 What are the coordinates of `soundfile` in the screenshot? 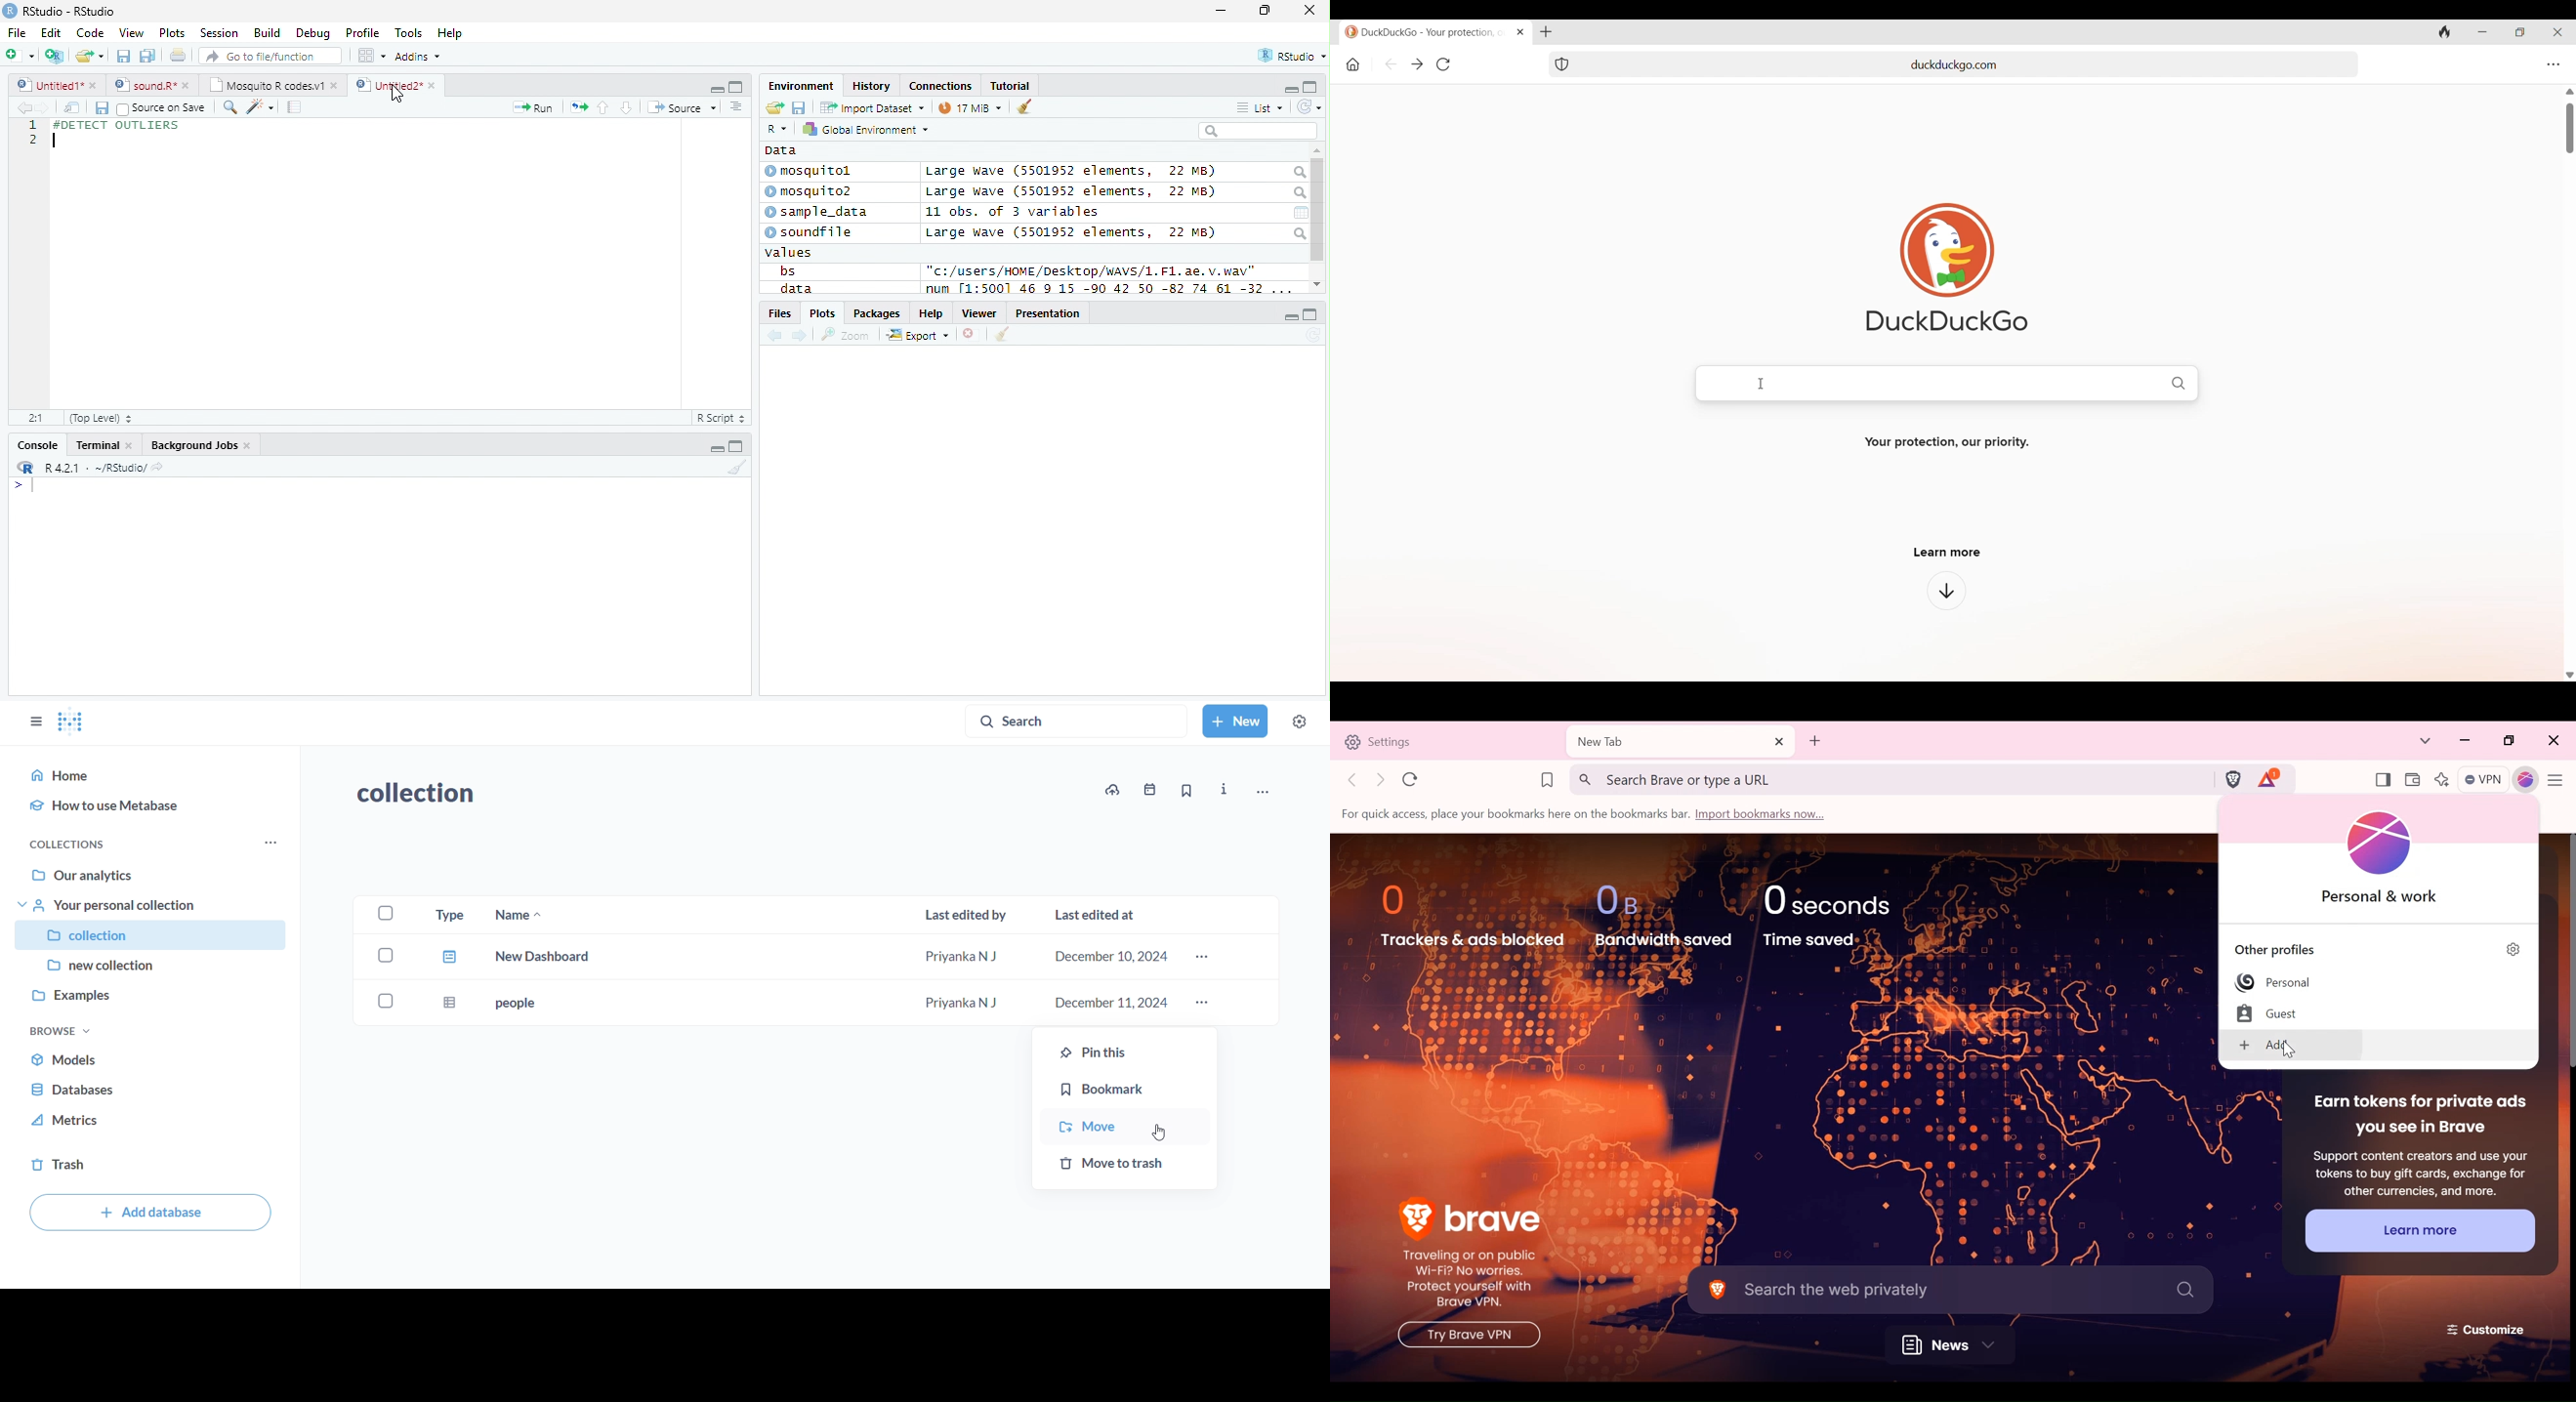 It's located at (810, 232).